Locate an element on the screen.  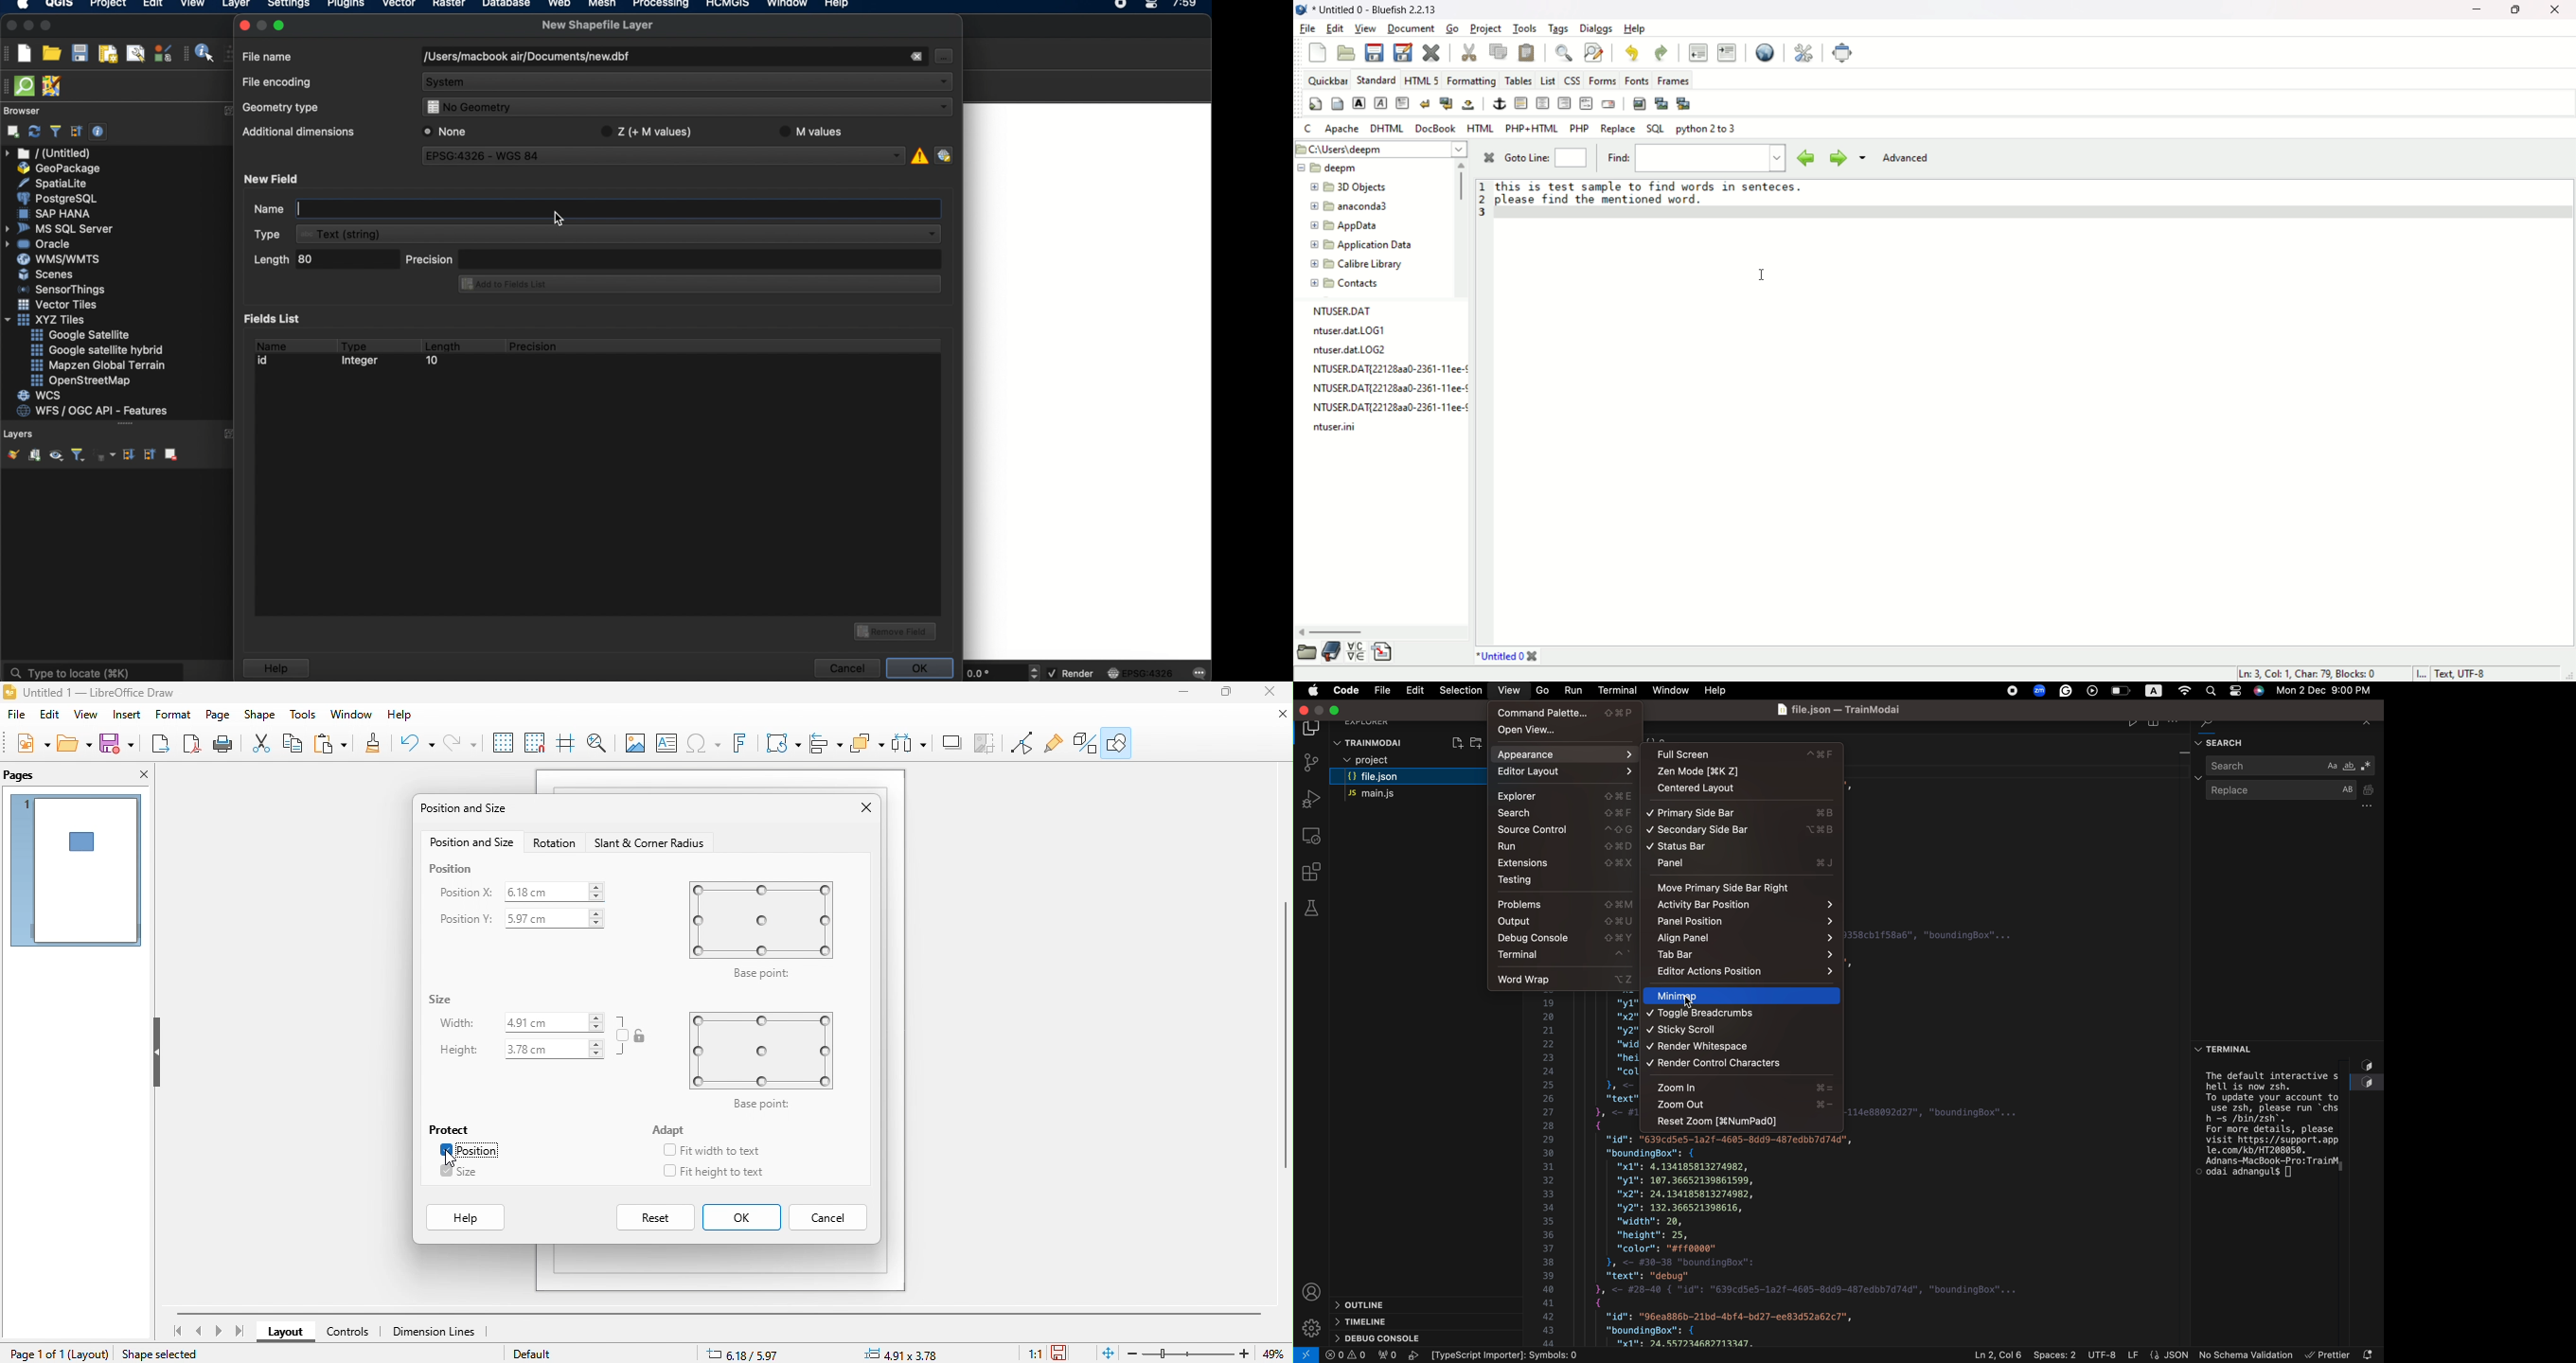
insert file is located at coordinates (1383, 652).